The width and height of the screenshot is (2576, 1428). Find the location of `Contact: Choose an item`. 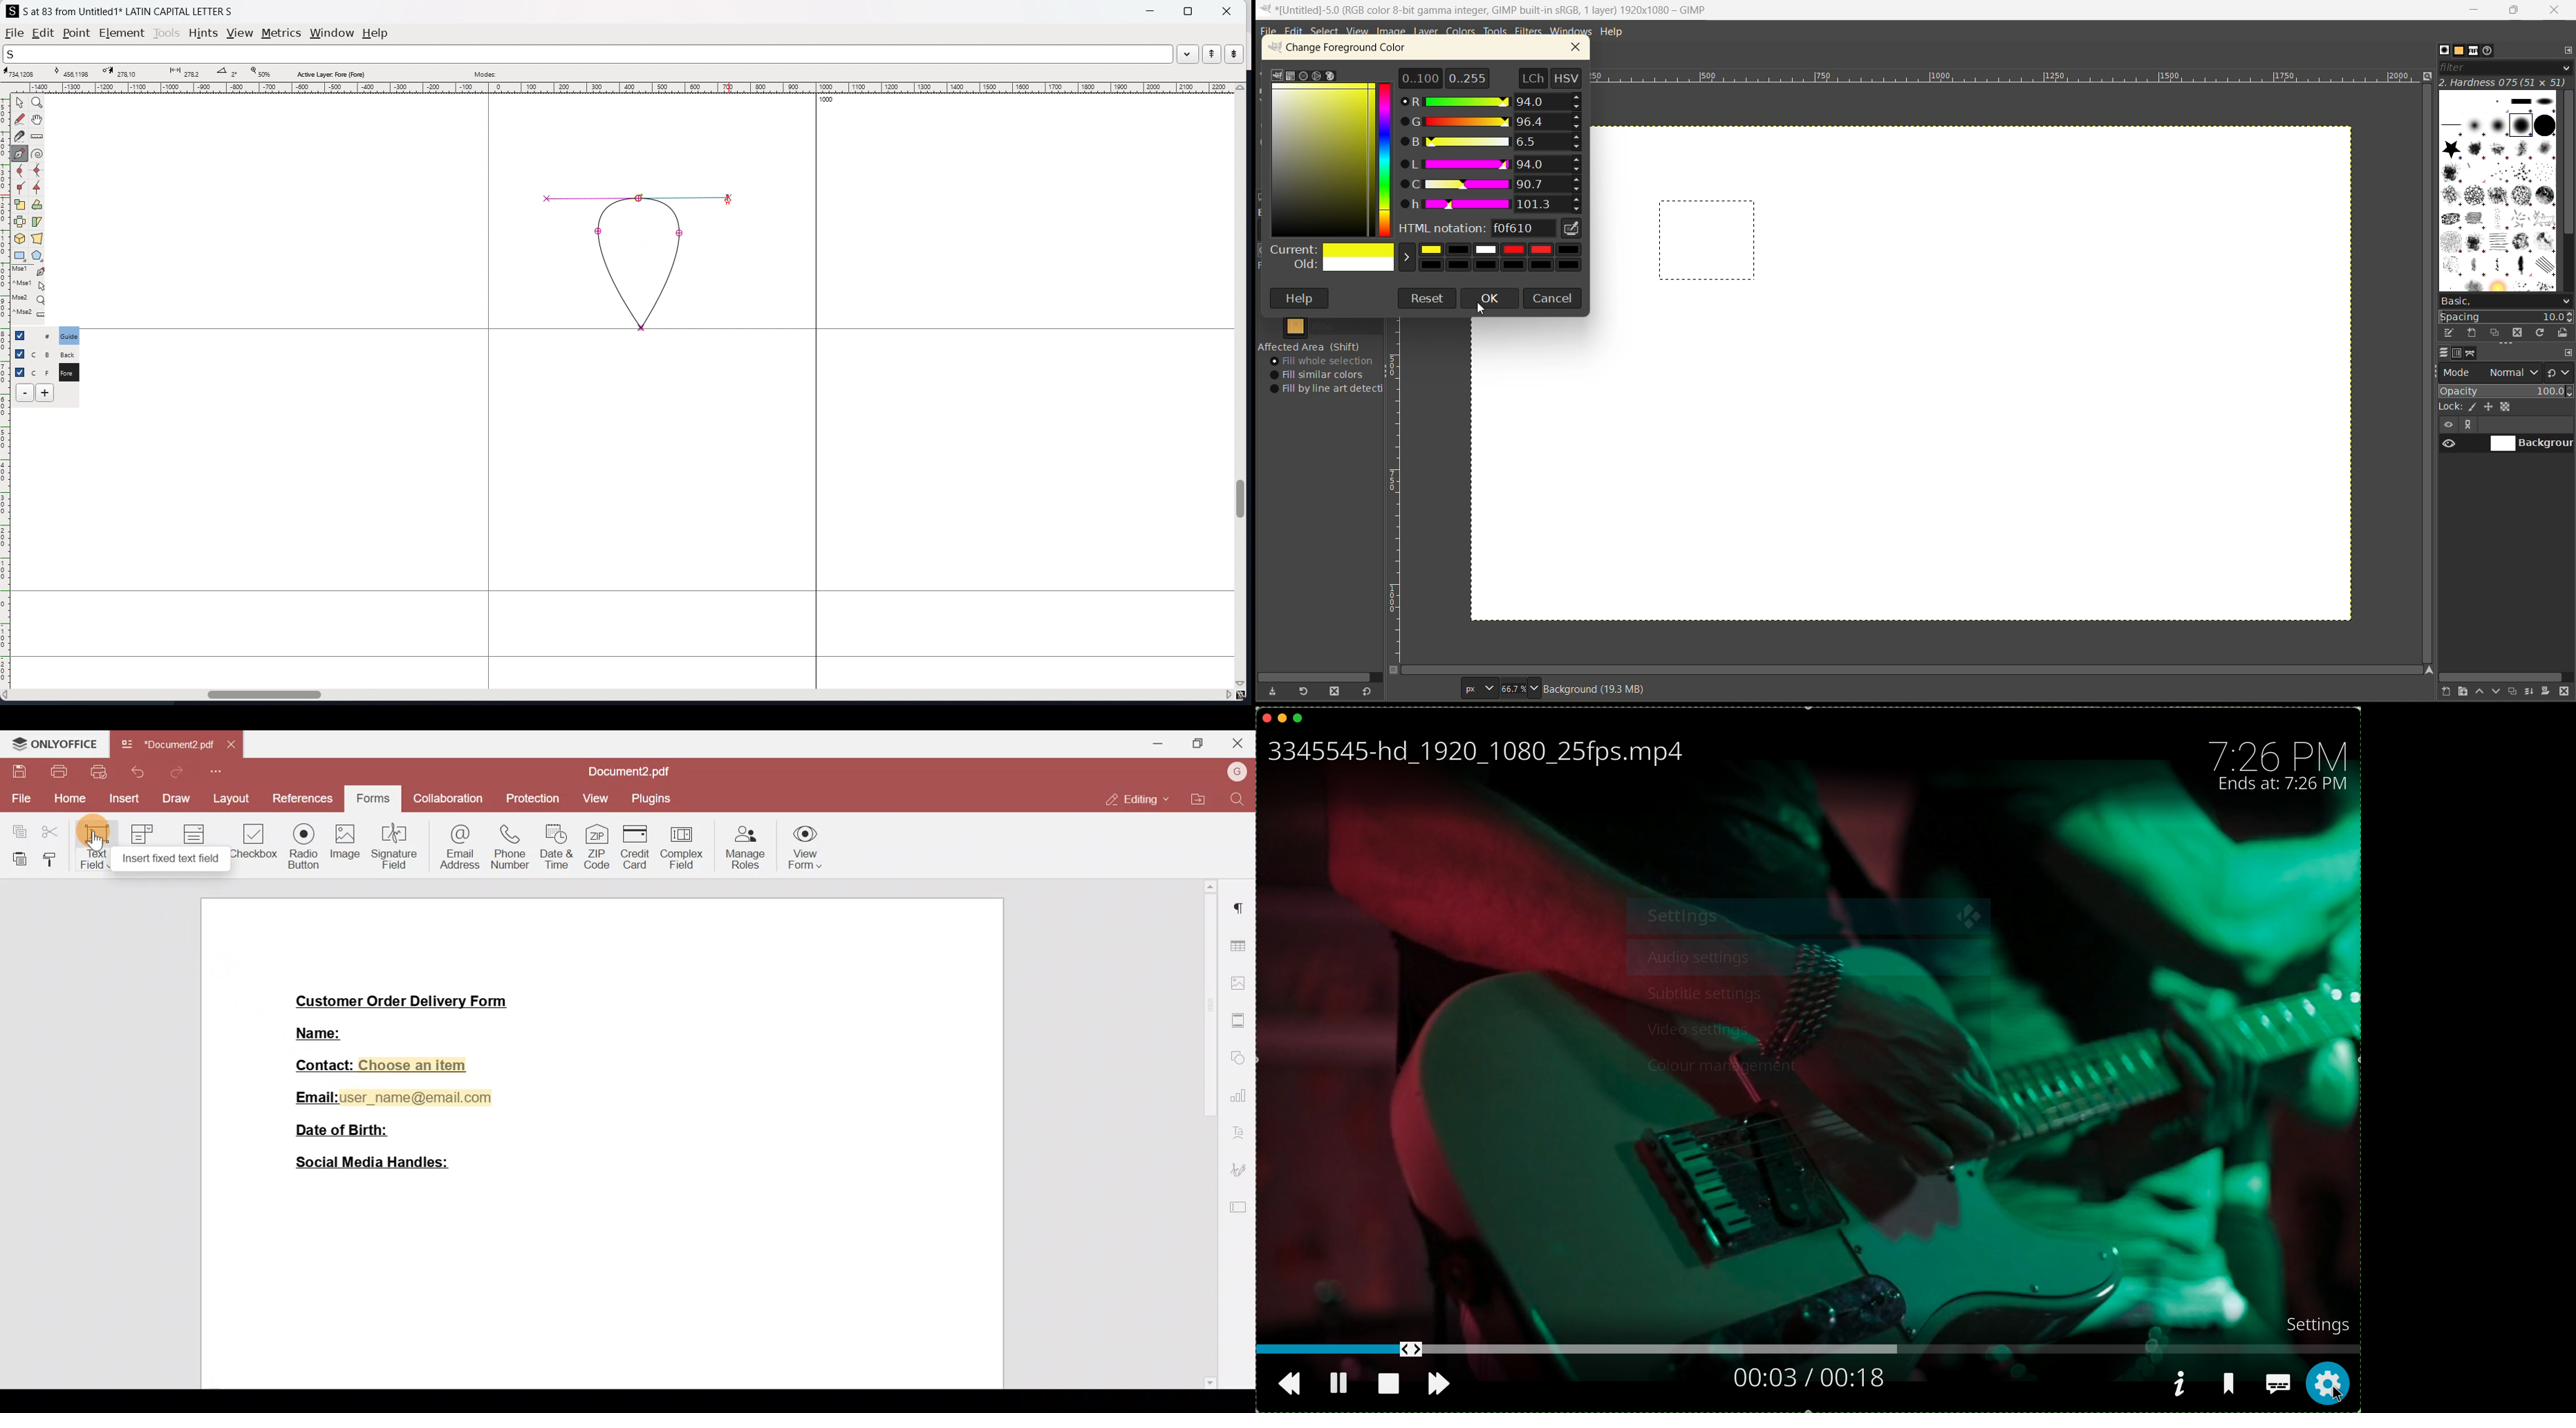

Contact: Choose an item is located at coordinates (381, 1064).